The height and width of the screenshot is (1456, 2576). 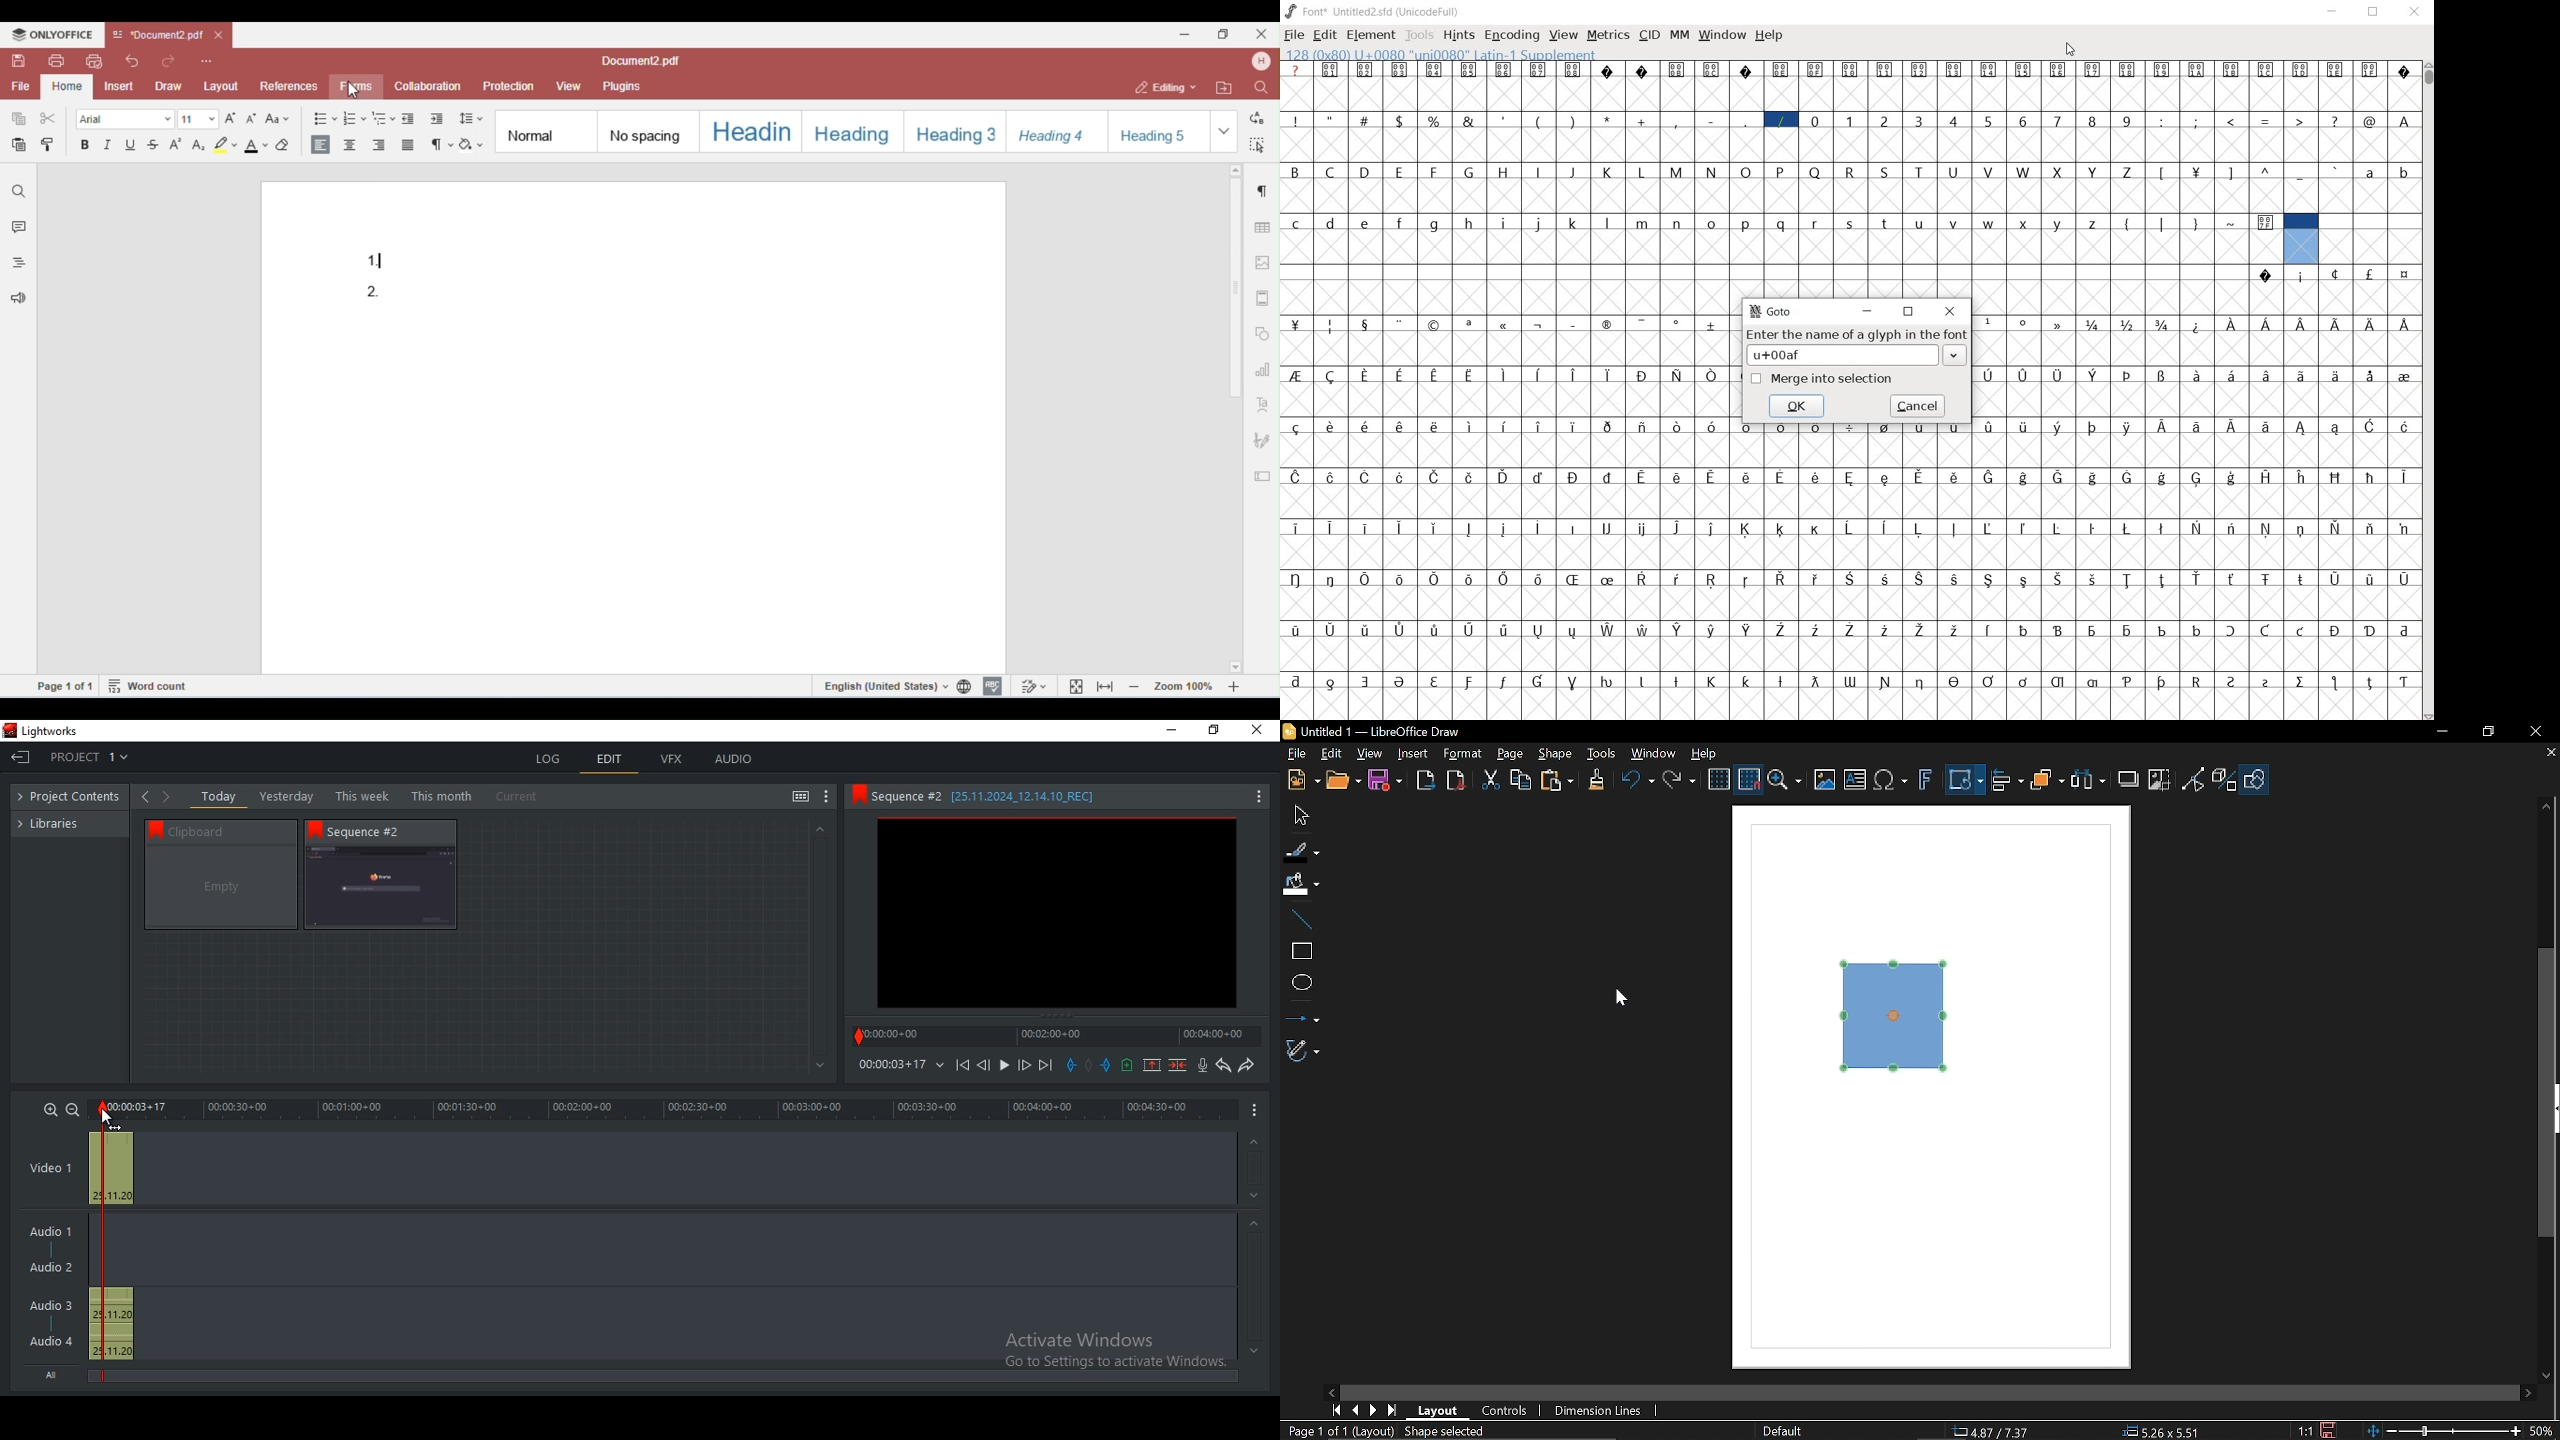 What do you see at coordinates (374, 832) in the screenshot?
I see `Sequence #2` at bounding box center [374, 832].